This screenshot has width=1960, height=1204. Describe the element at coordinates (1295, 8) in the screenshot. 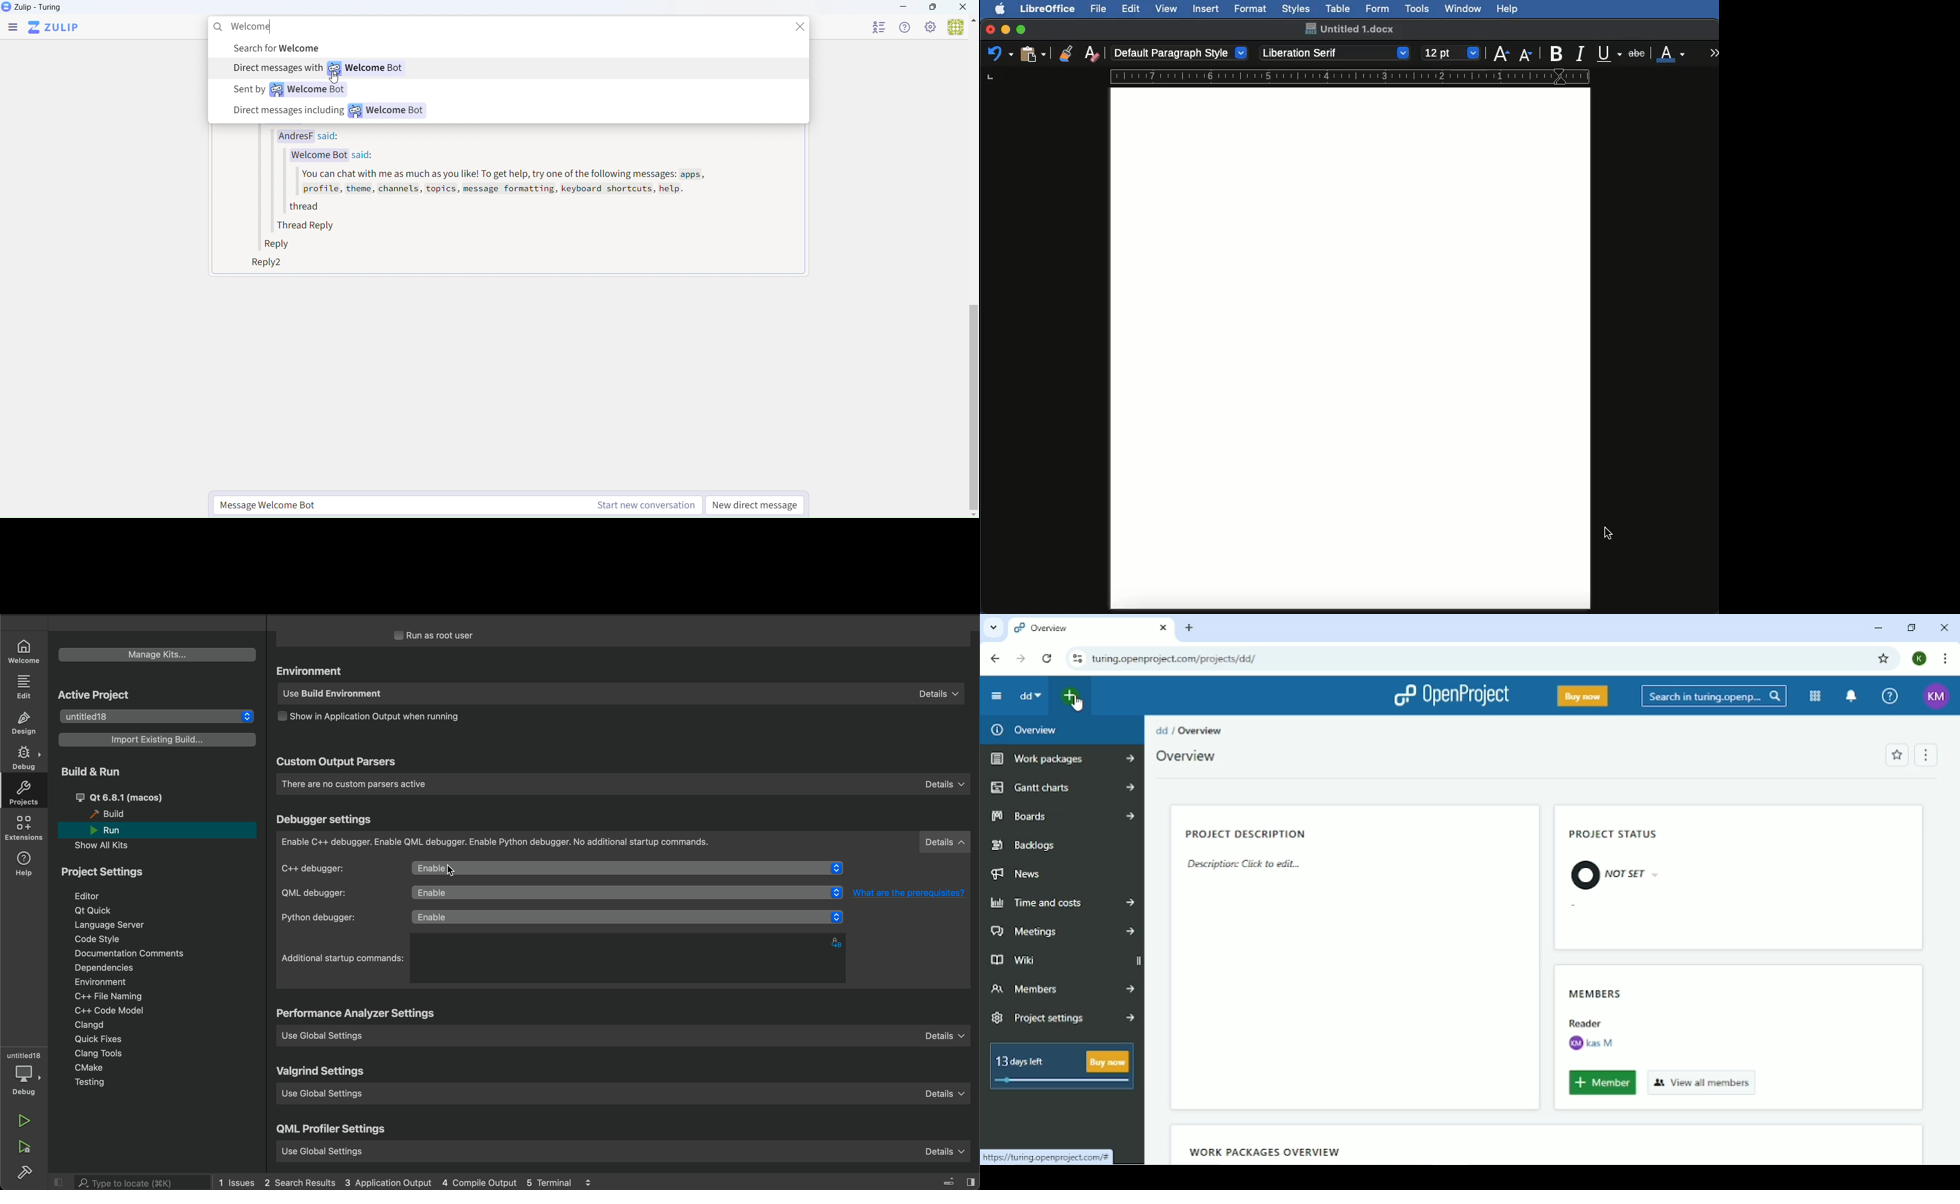

I see `Styles` at that location.